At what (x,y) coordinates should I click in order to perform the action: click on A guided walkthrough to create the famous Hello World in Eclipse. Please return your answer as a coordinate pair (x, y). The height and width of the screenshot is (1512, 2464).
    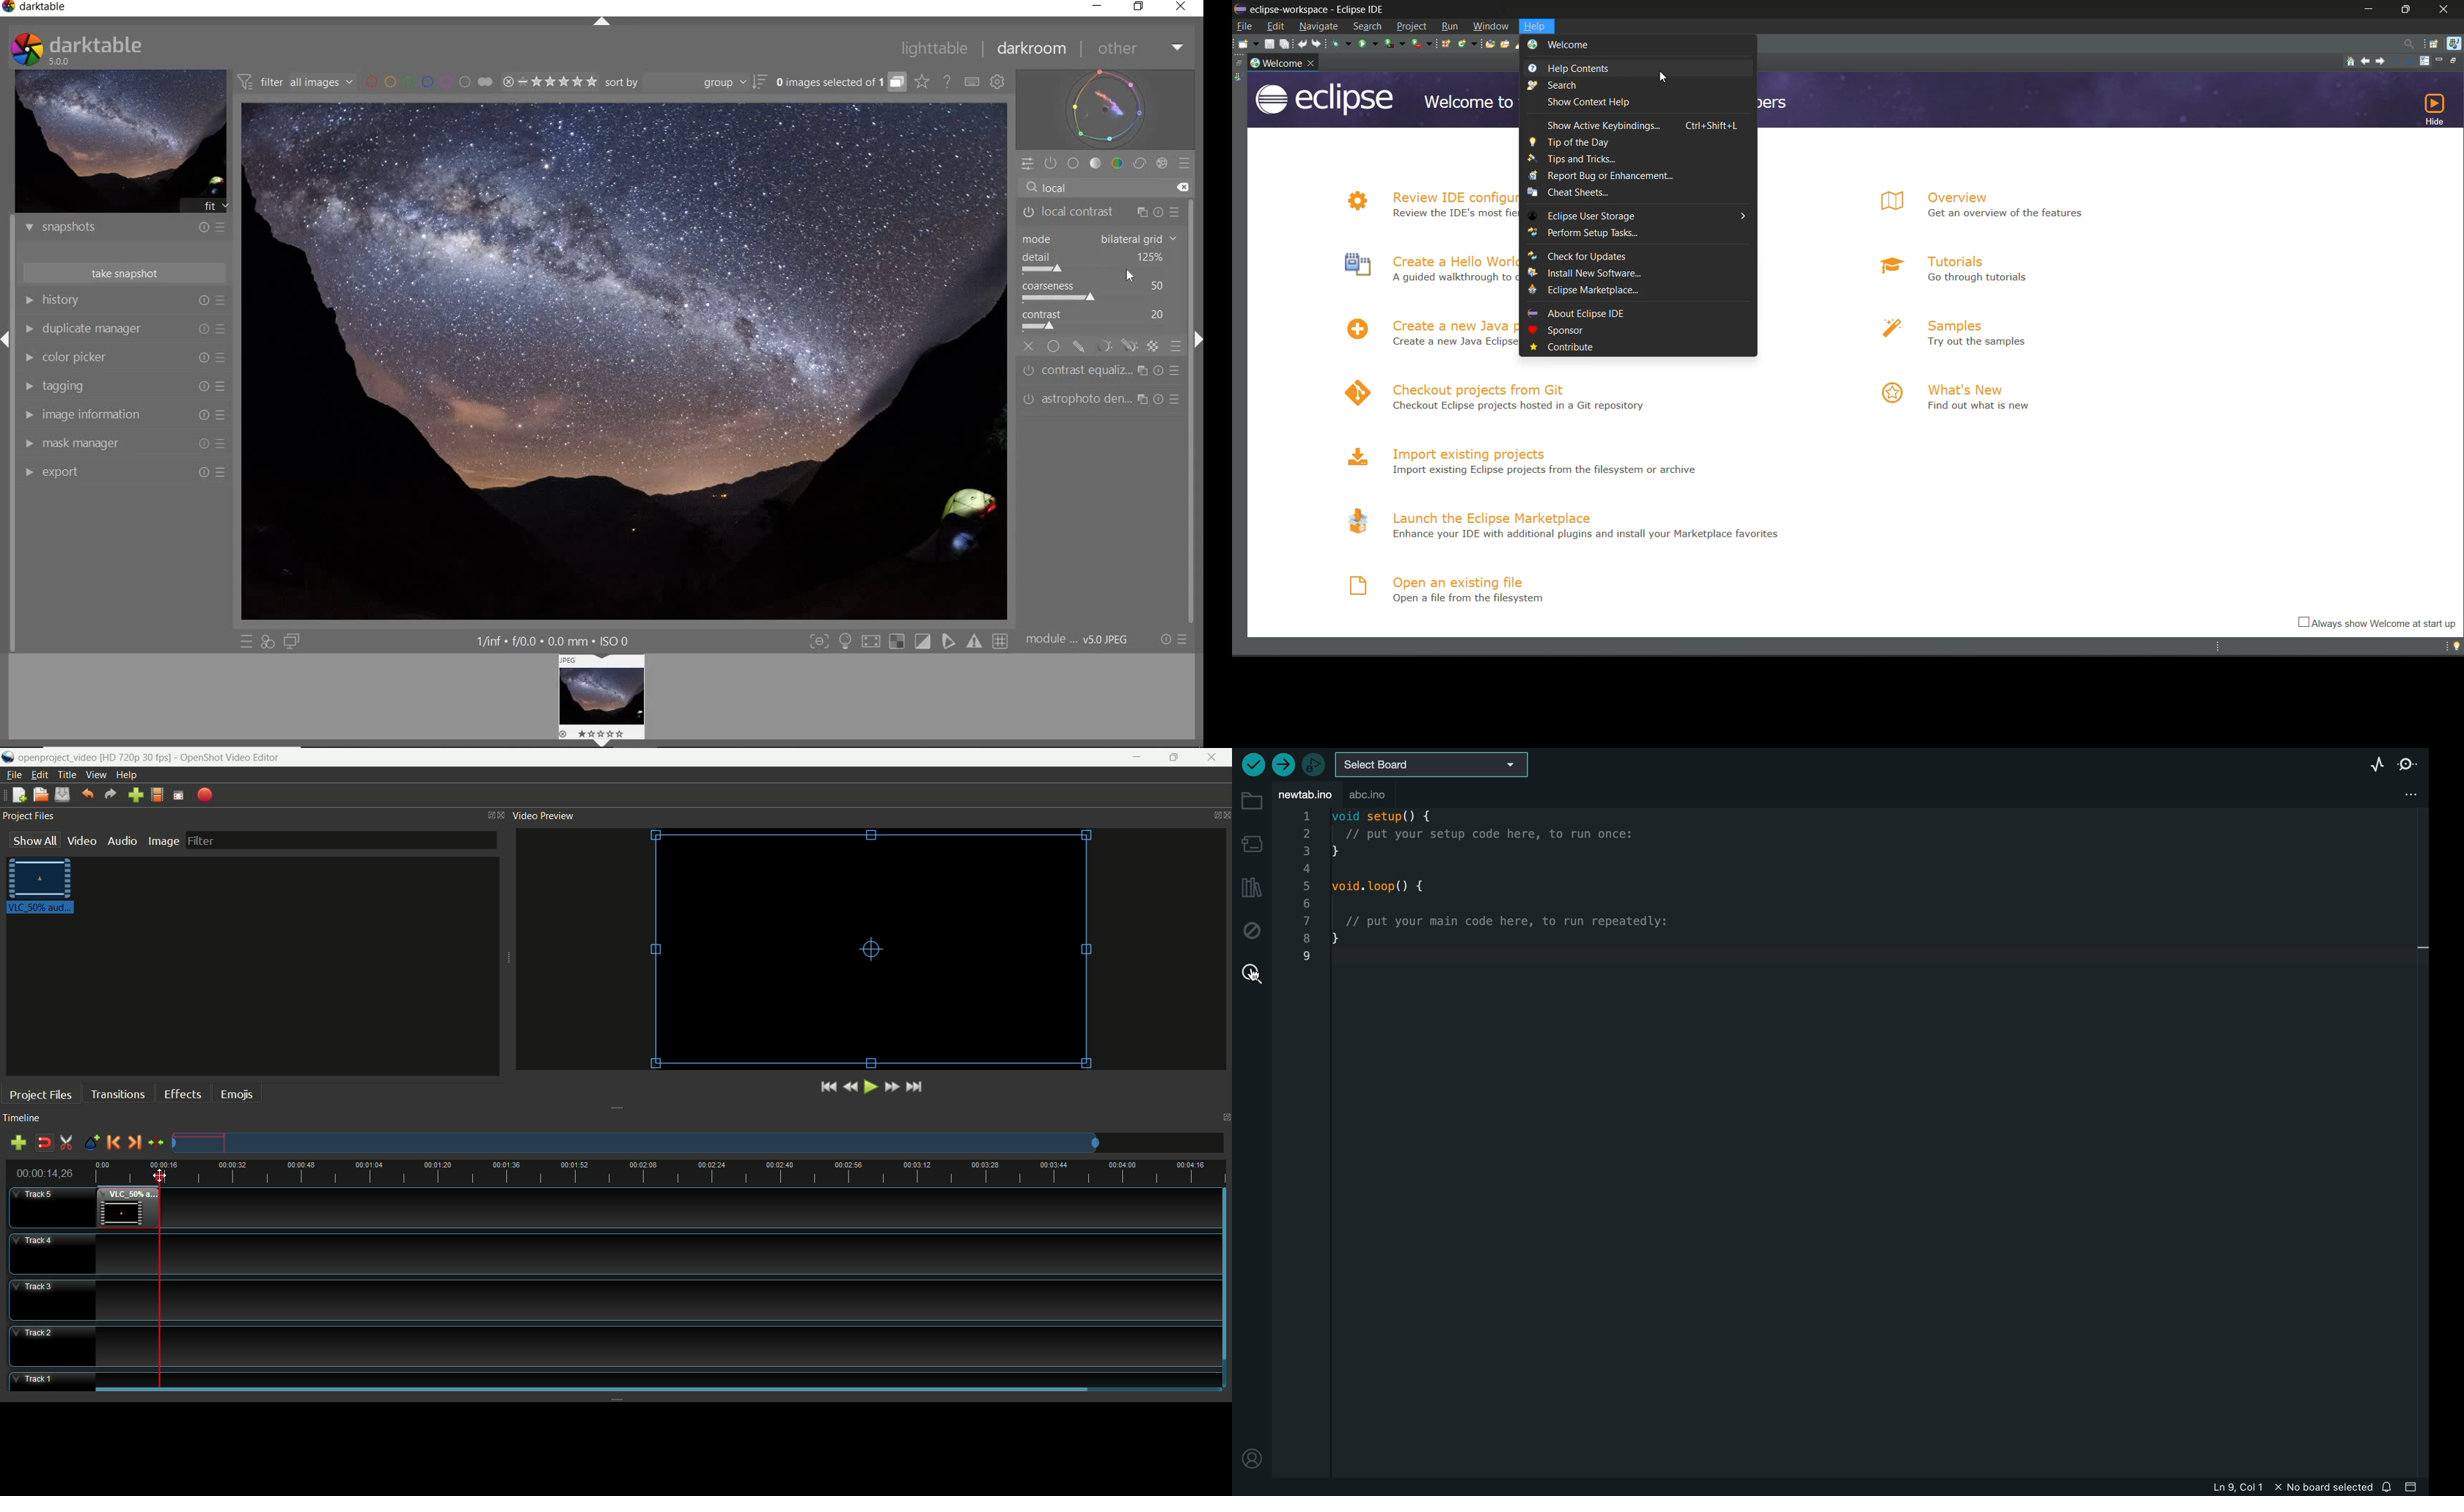
    Looking at the image, I should click on (1455, 281).